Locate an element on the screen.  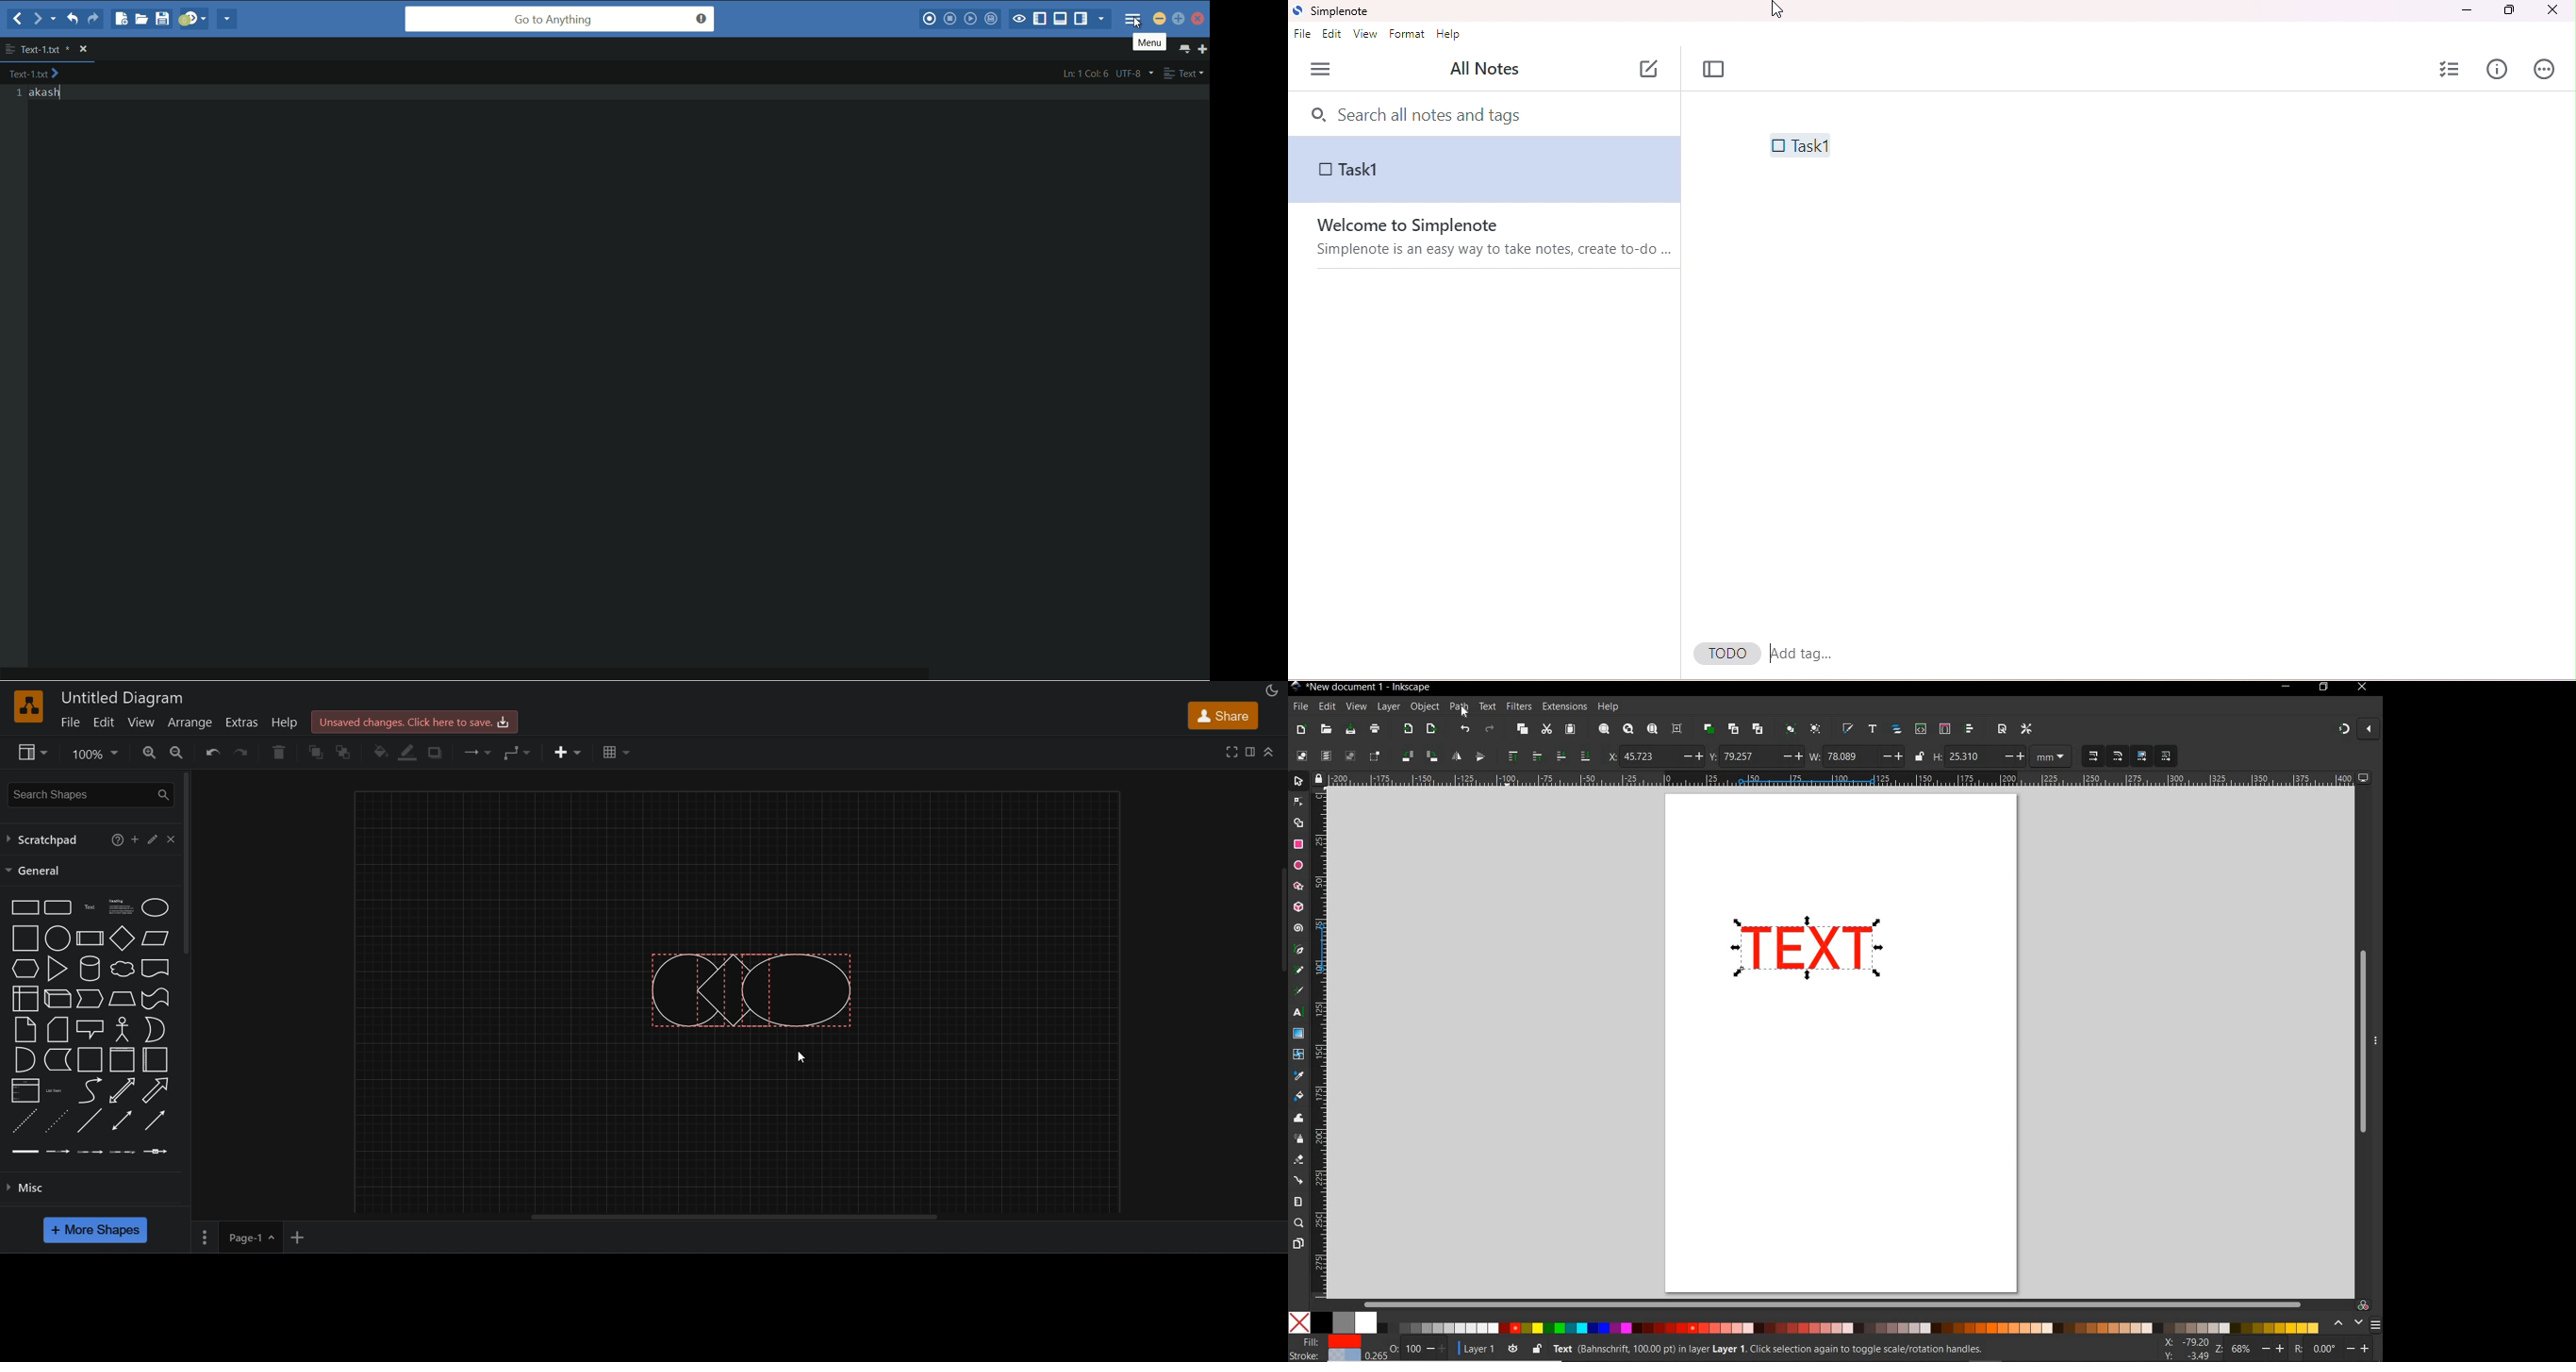
menu is located at coordinates (1321, 70).